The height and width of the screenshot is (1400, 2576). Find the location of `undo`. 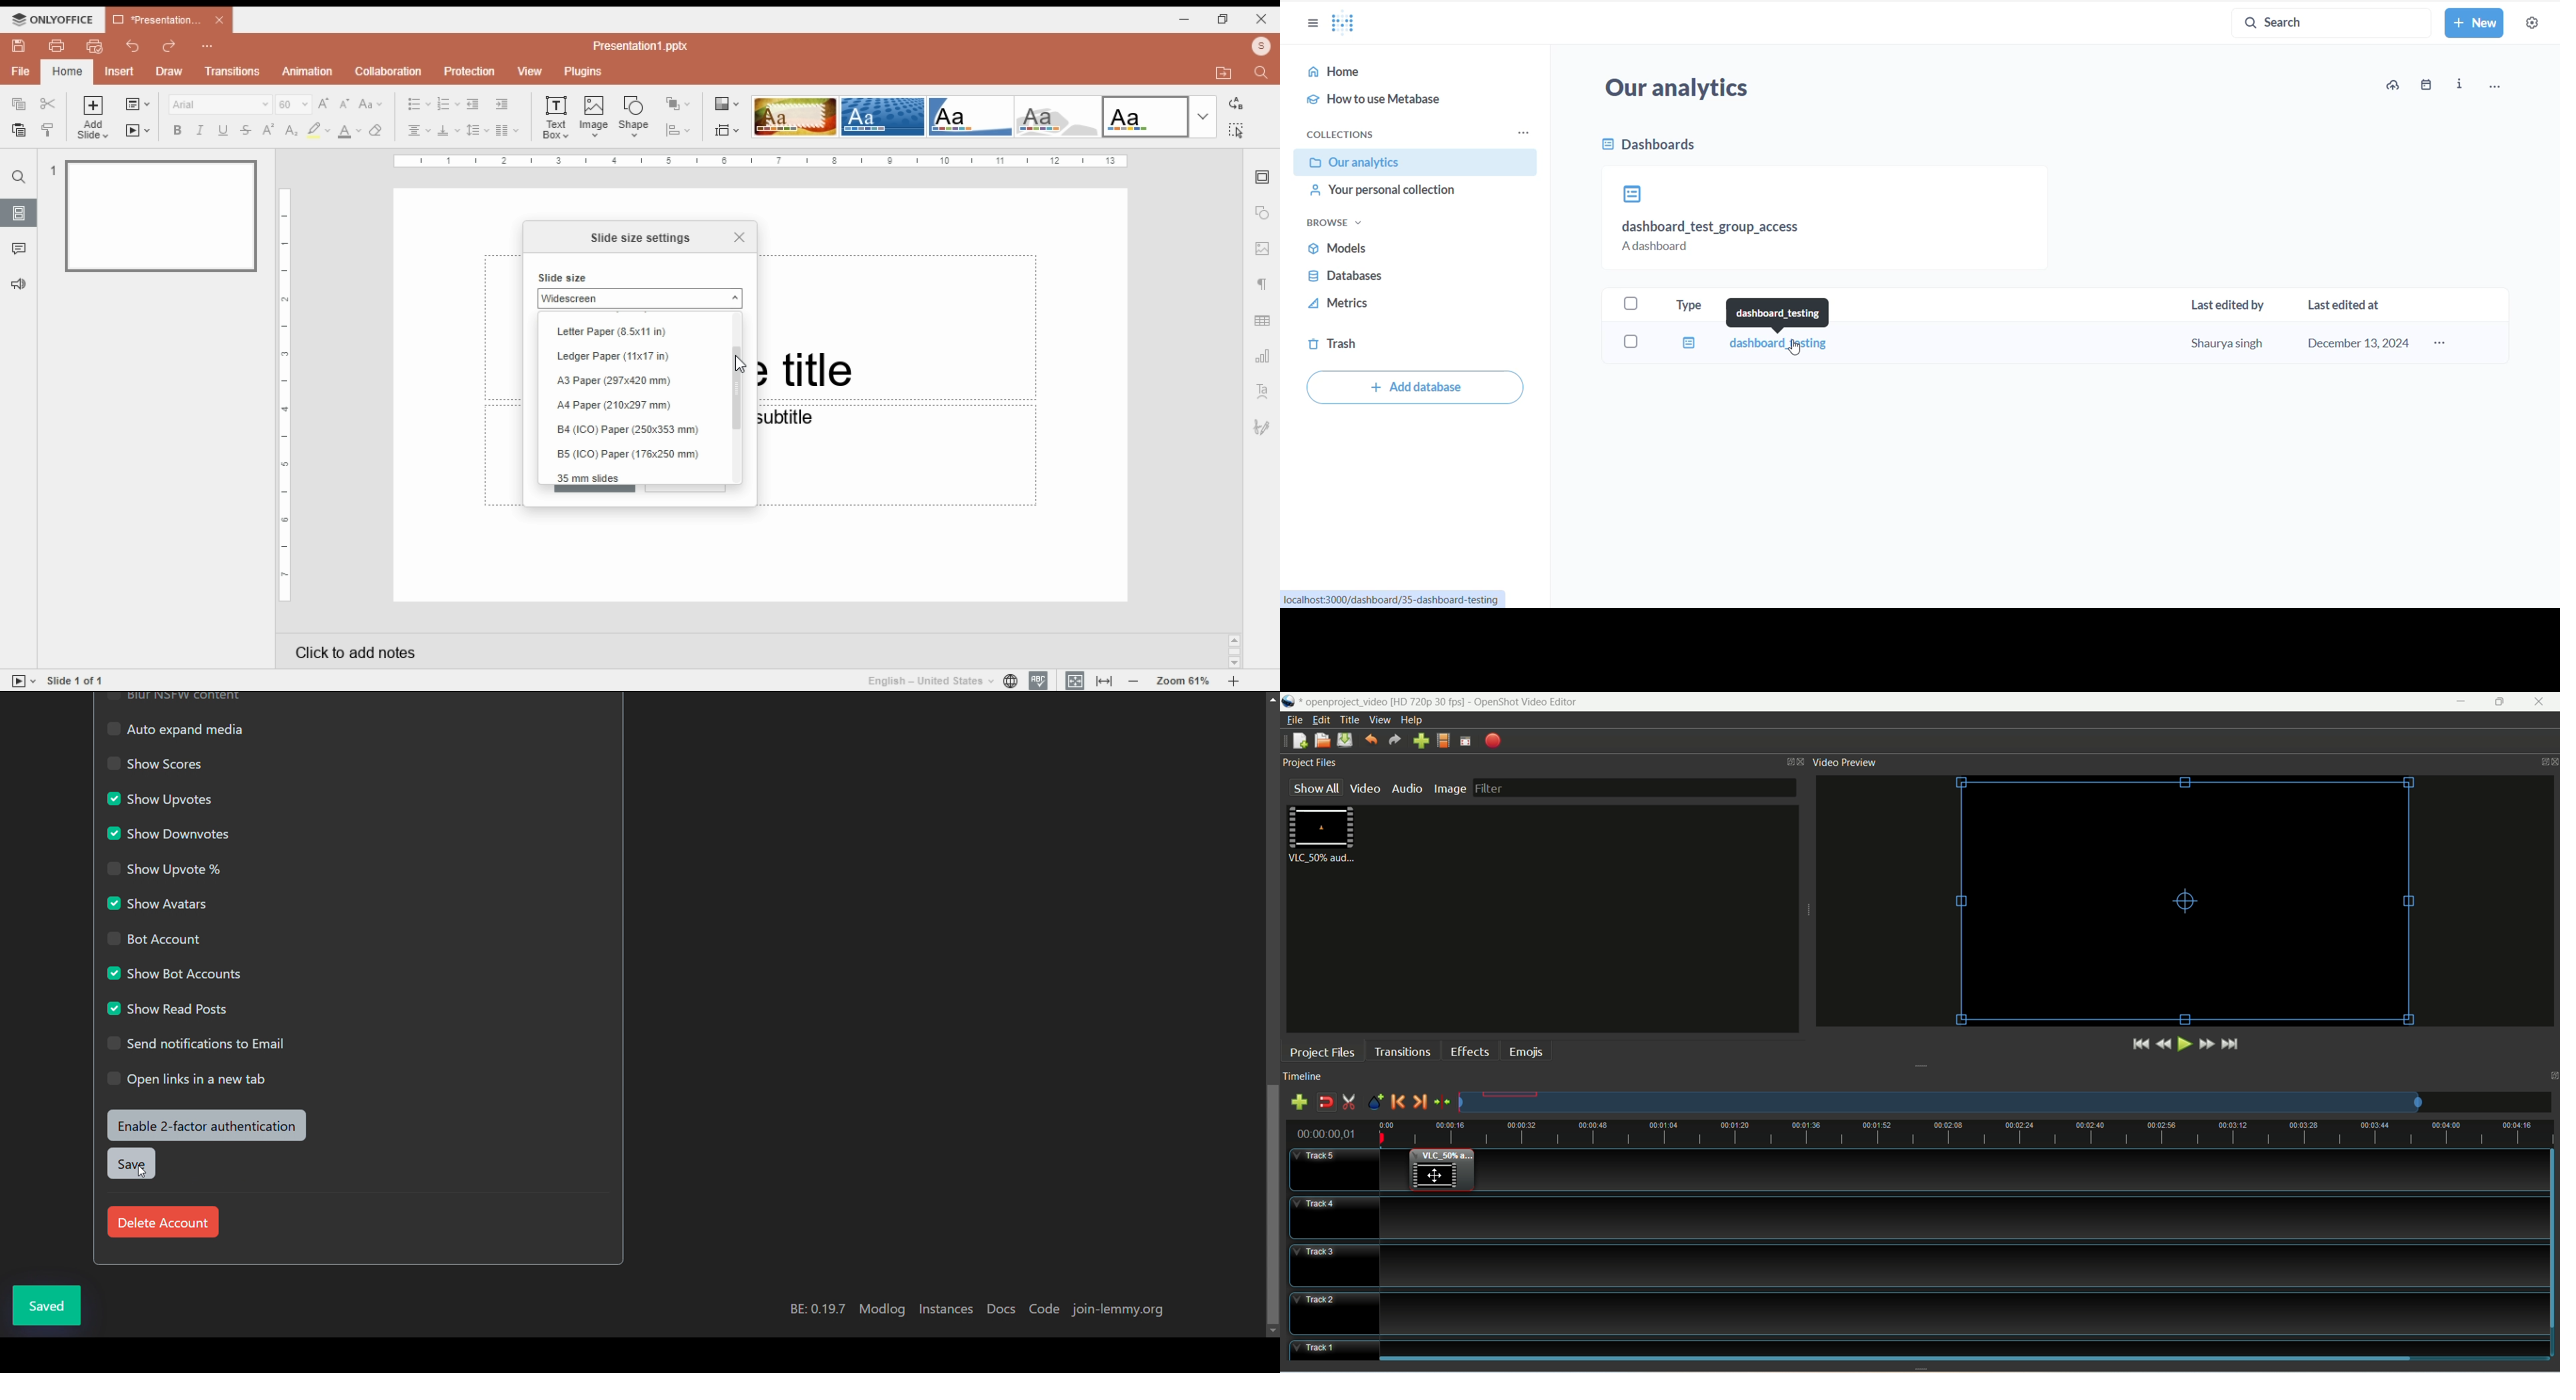

undo is located at coordinates (134, 46).